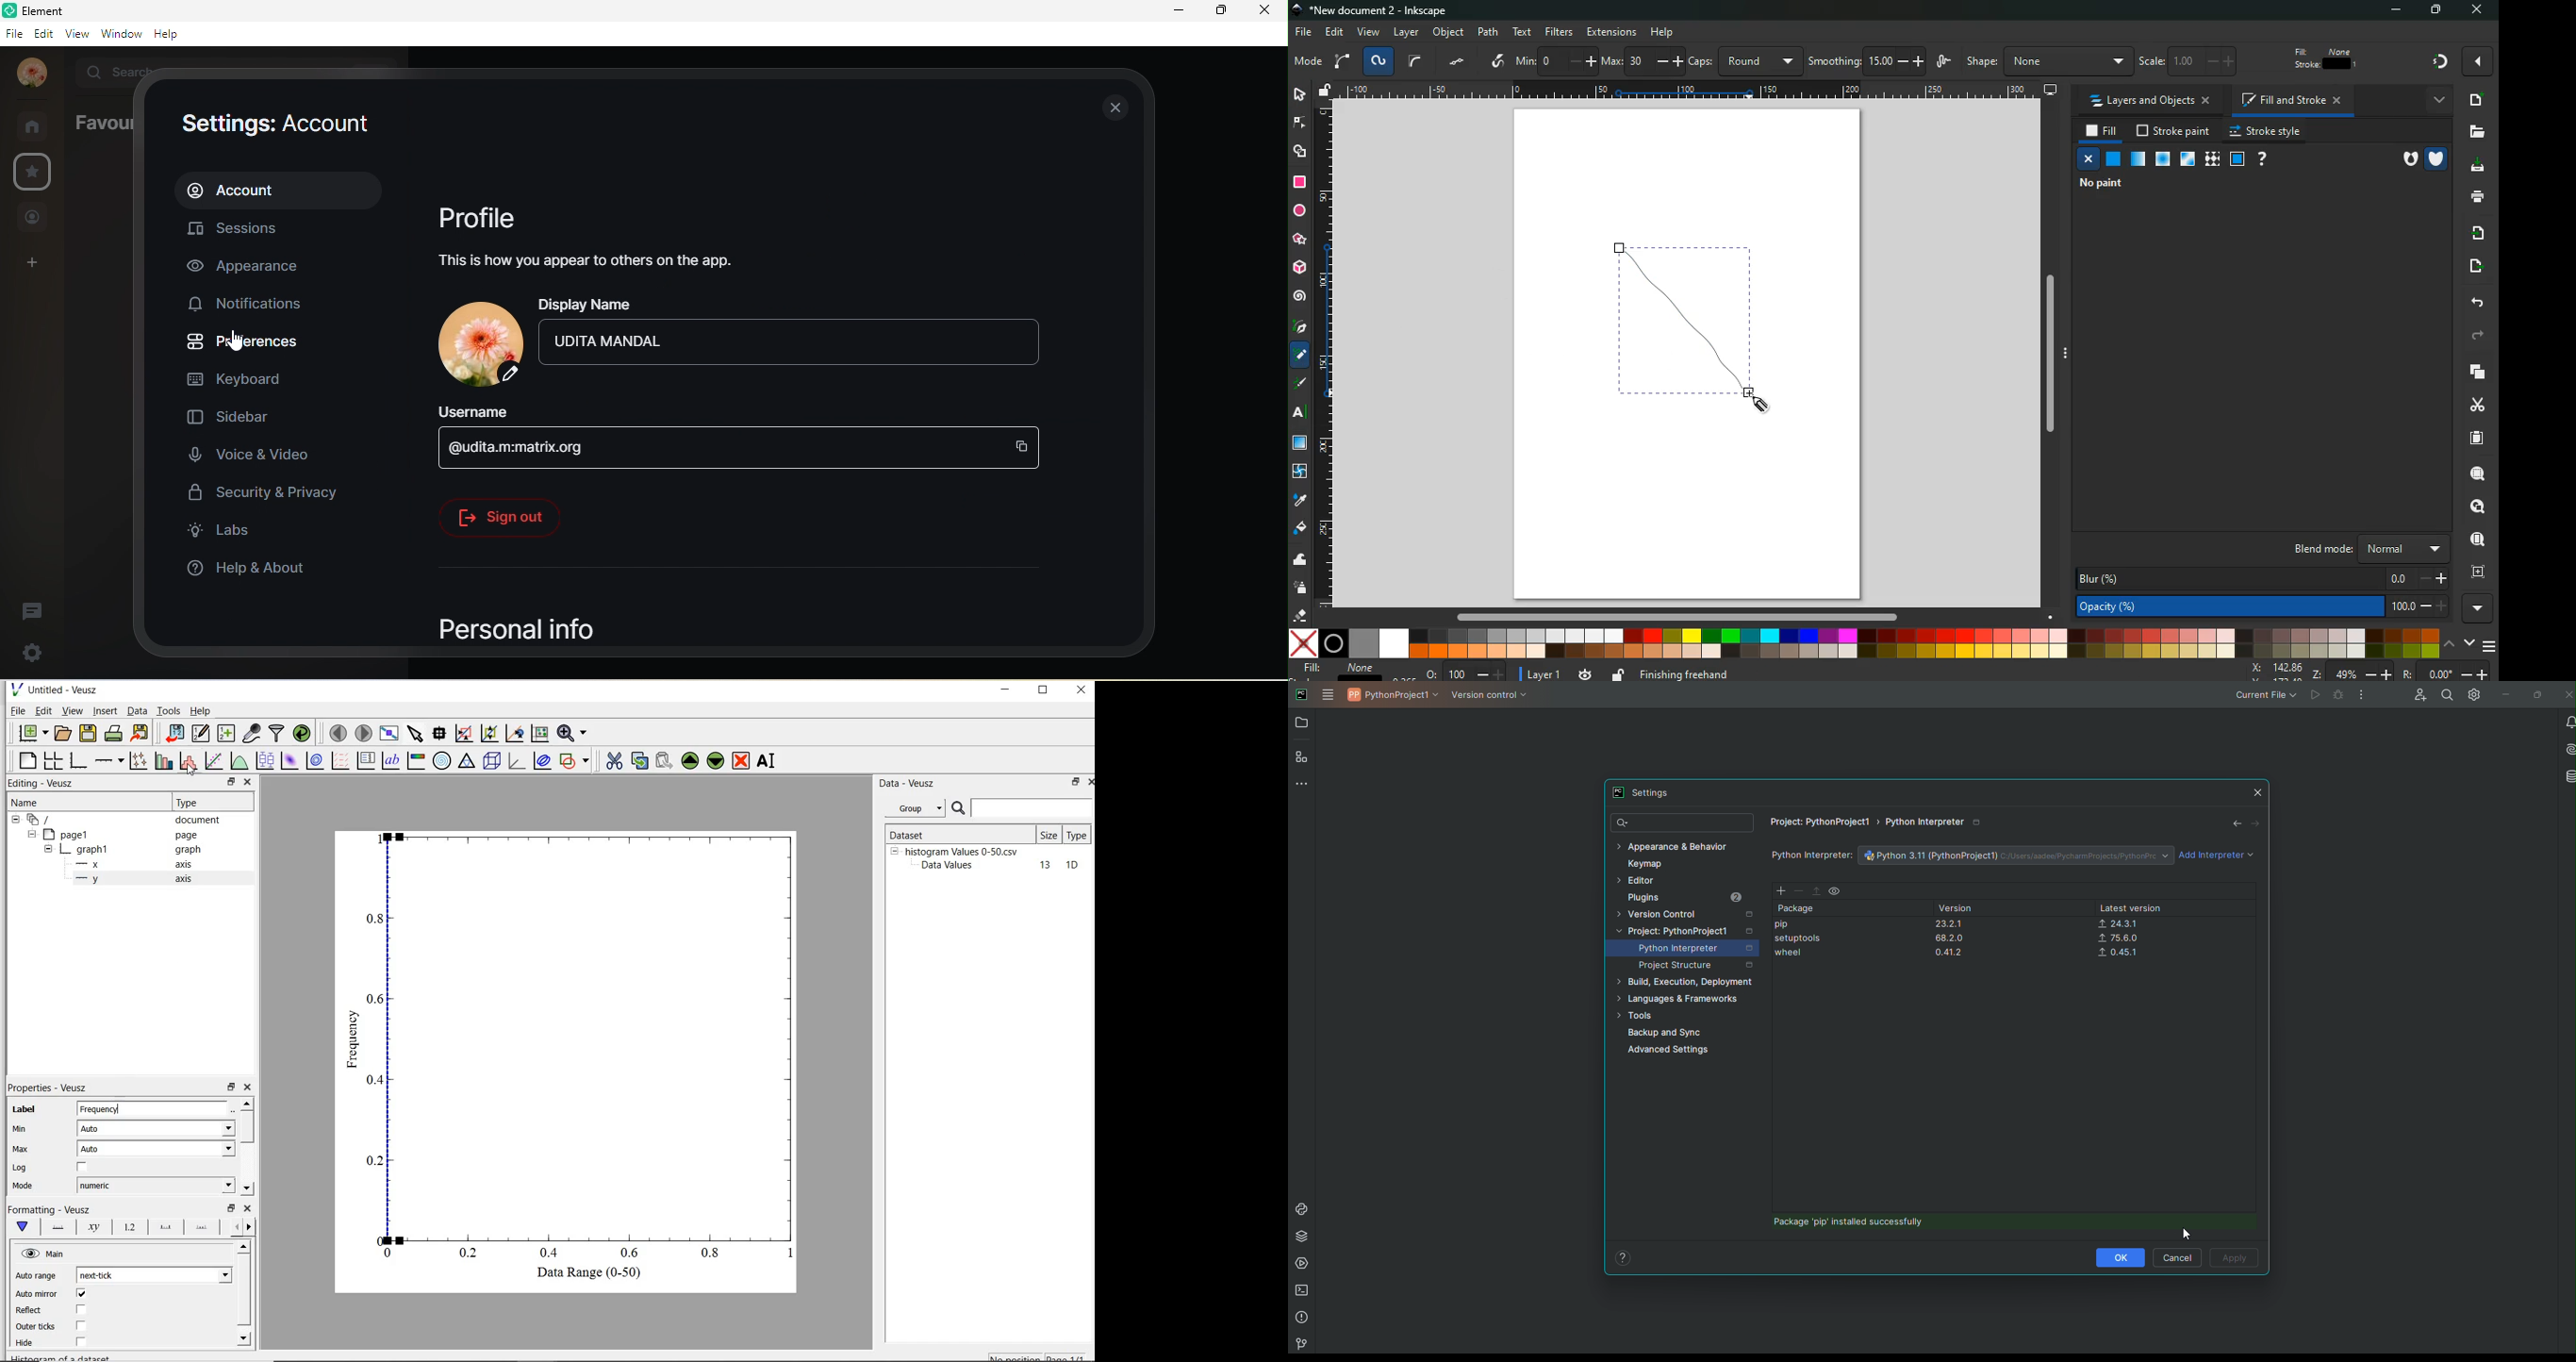 Image resolution: width=2576 pixels, height=1372 pixels. I want to click on close, so click(248, 1208).